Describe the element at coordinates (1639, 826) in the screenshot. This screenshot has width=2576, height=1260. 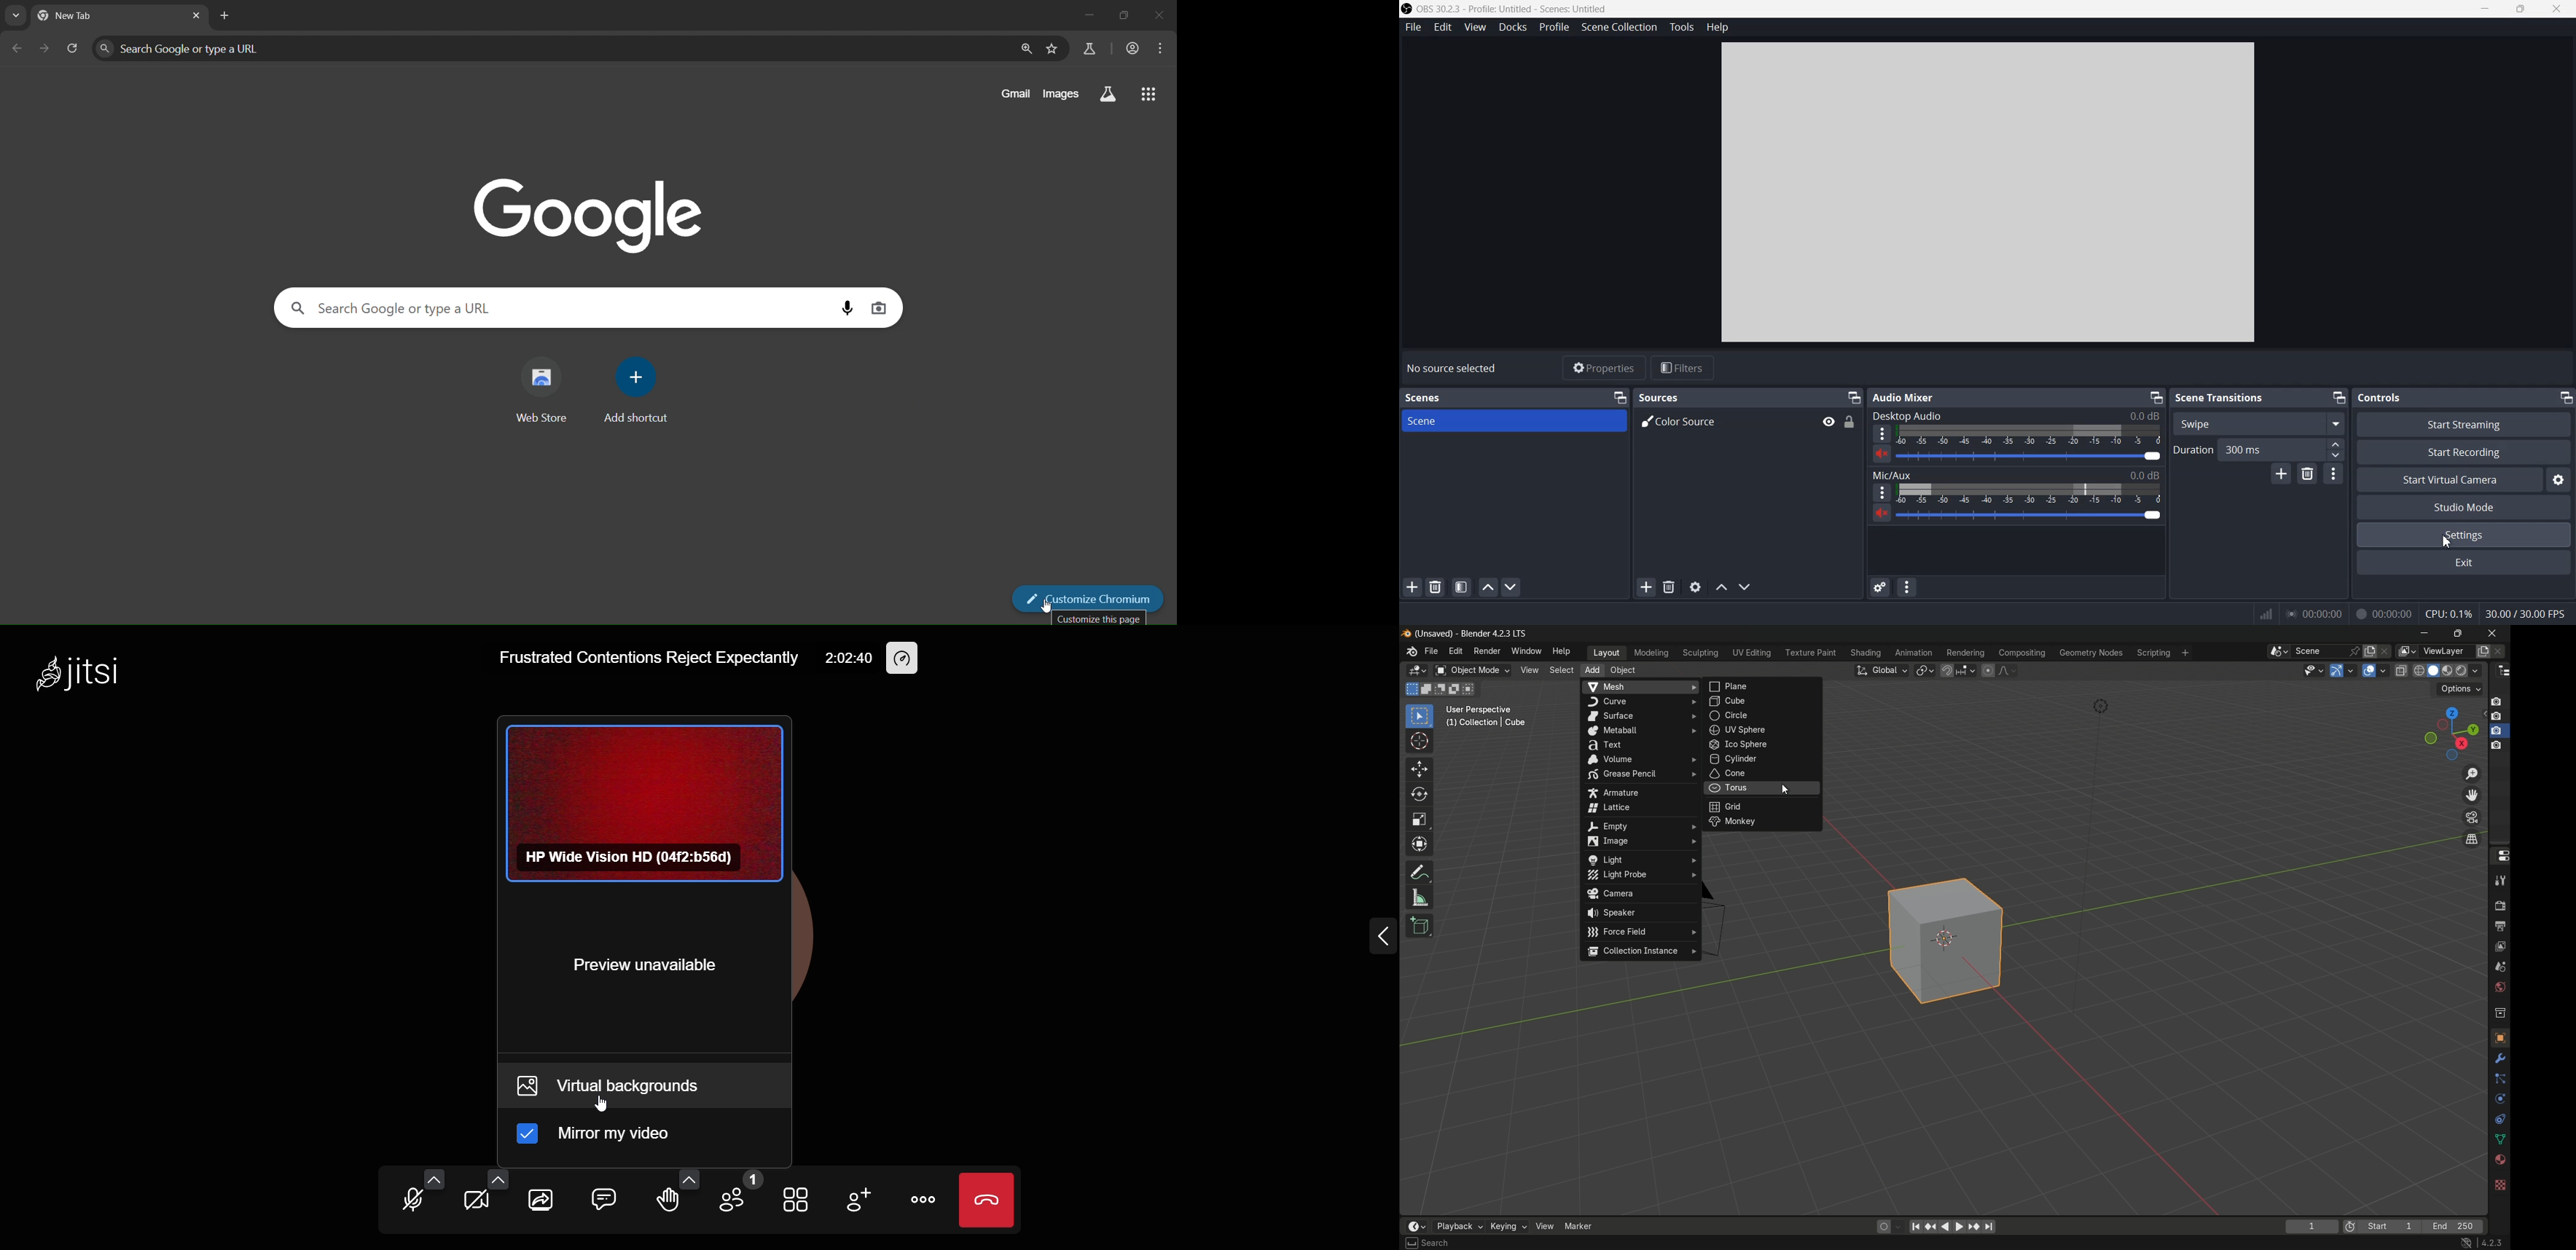
I see `empty` at that location.